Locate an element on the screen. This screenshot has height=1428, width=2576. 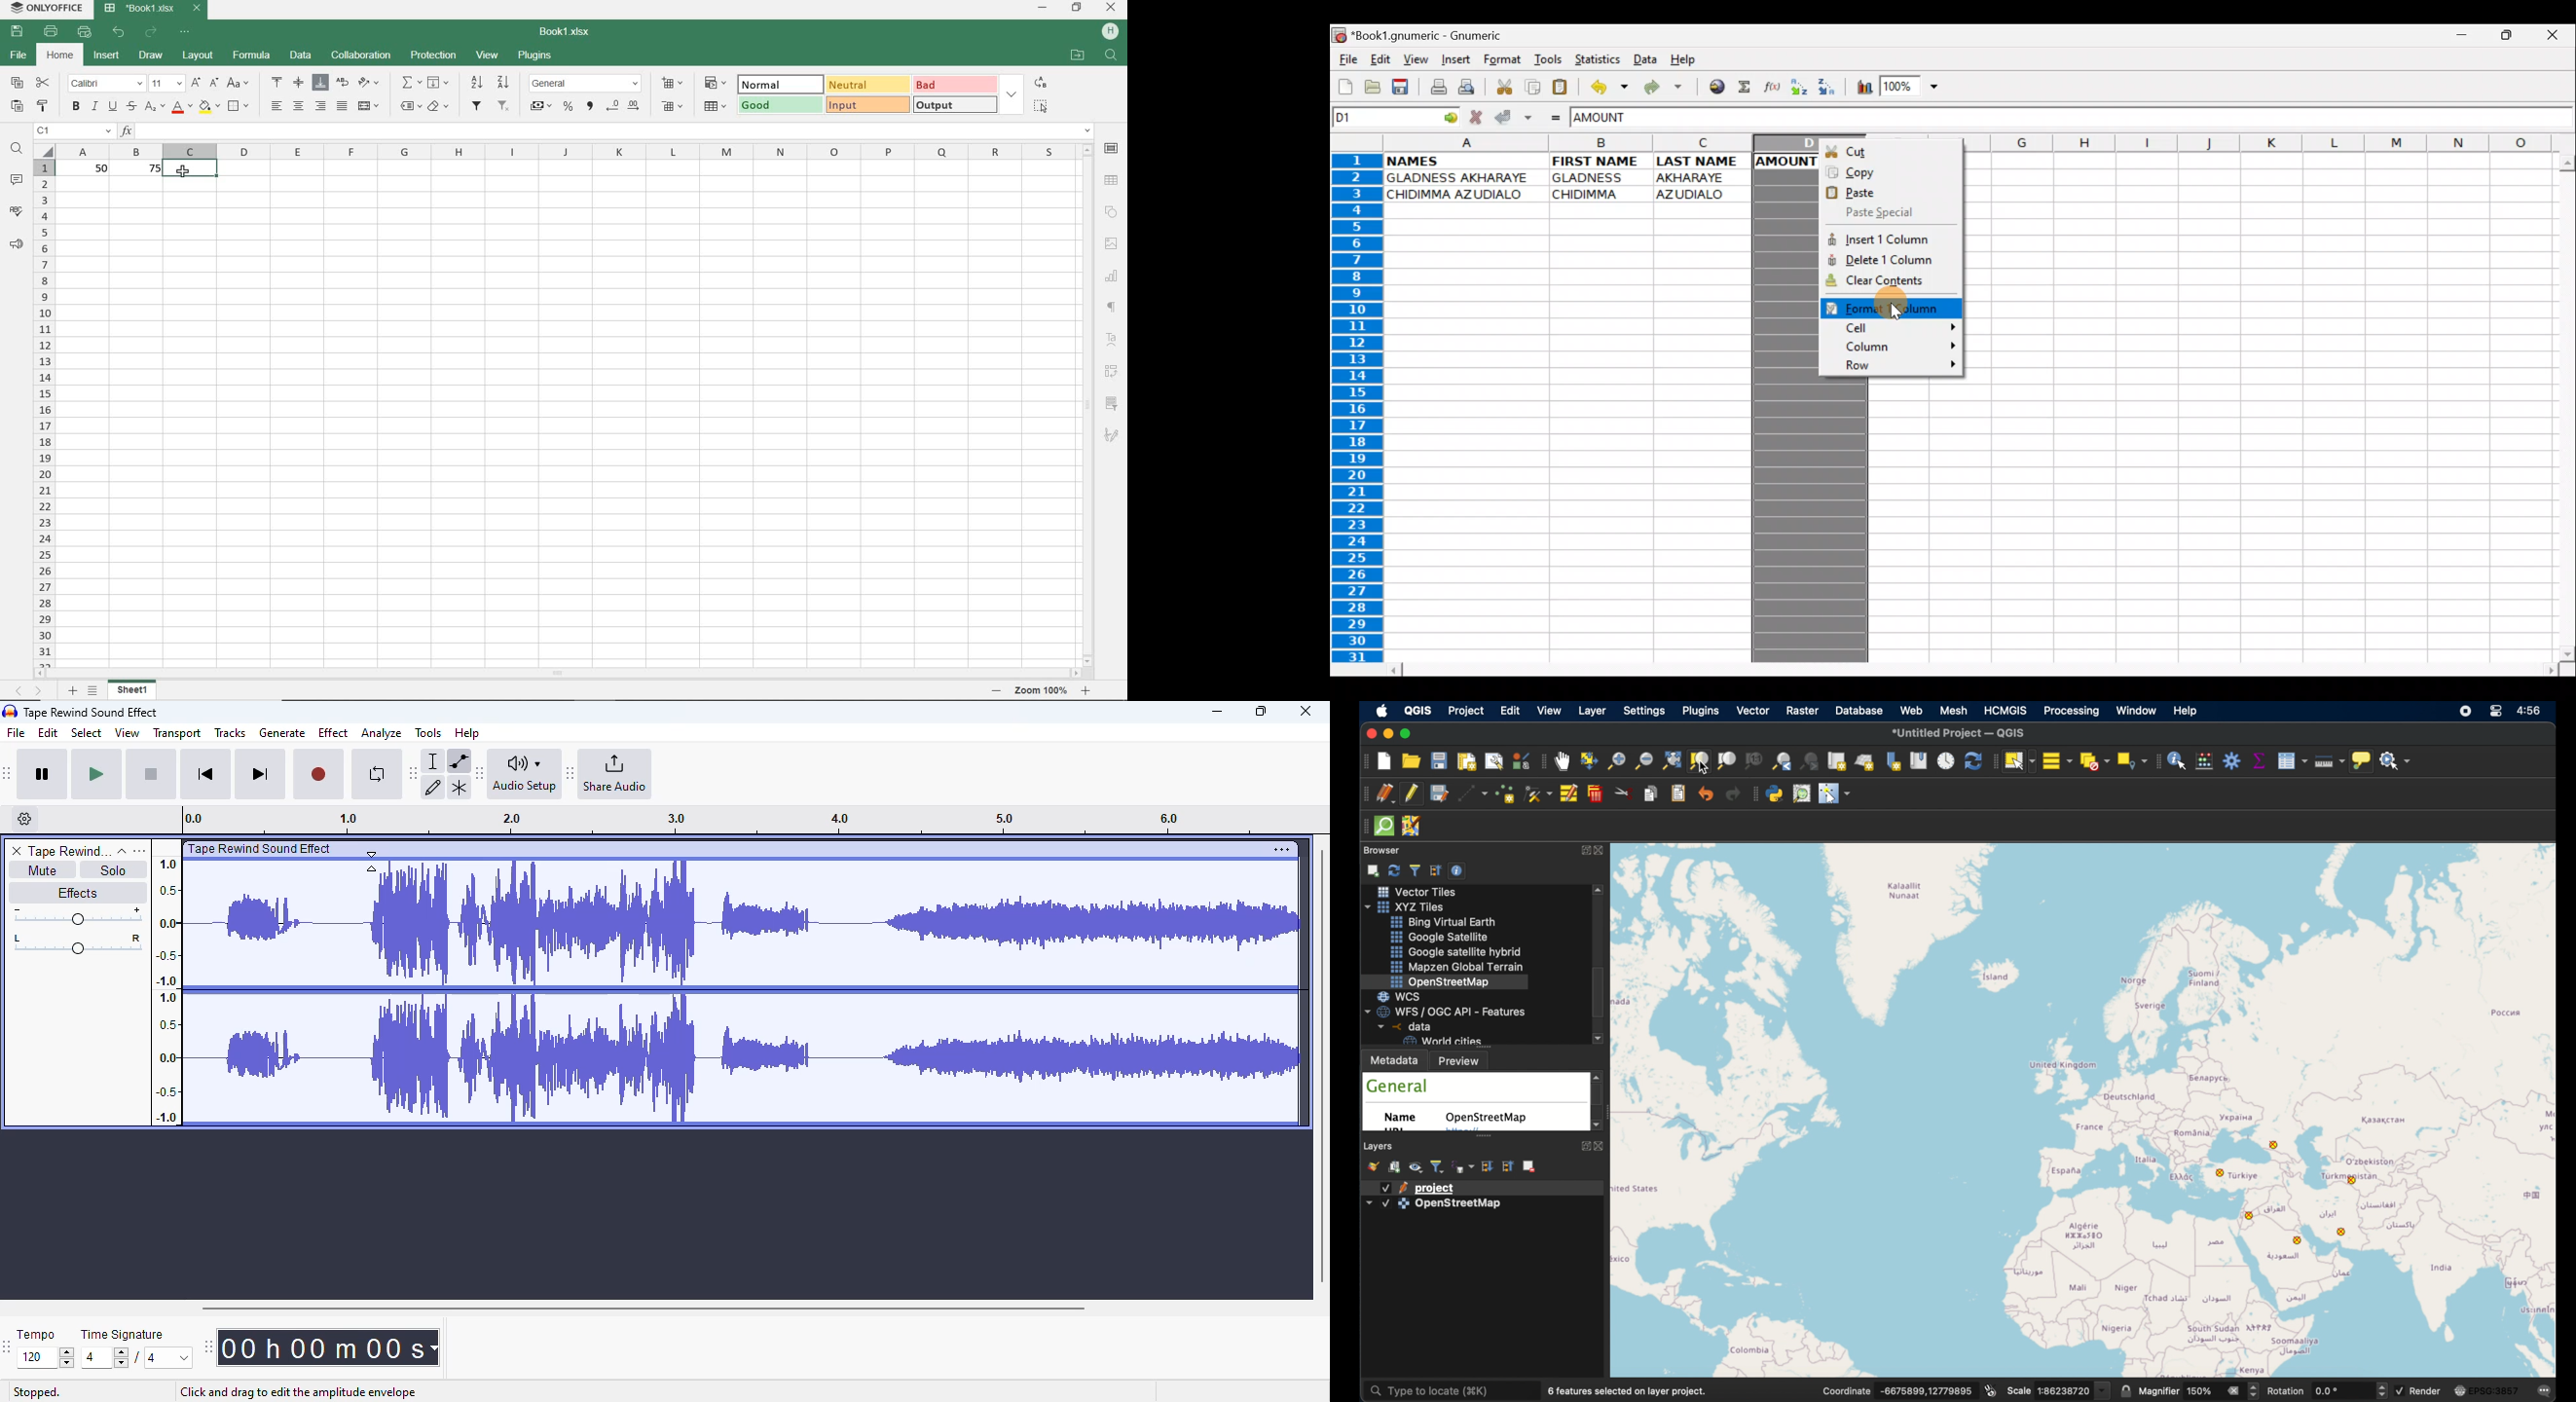
shapes is located at coordinates (1112, 212).